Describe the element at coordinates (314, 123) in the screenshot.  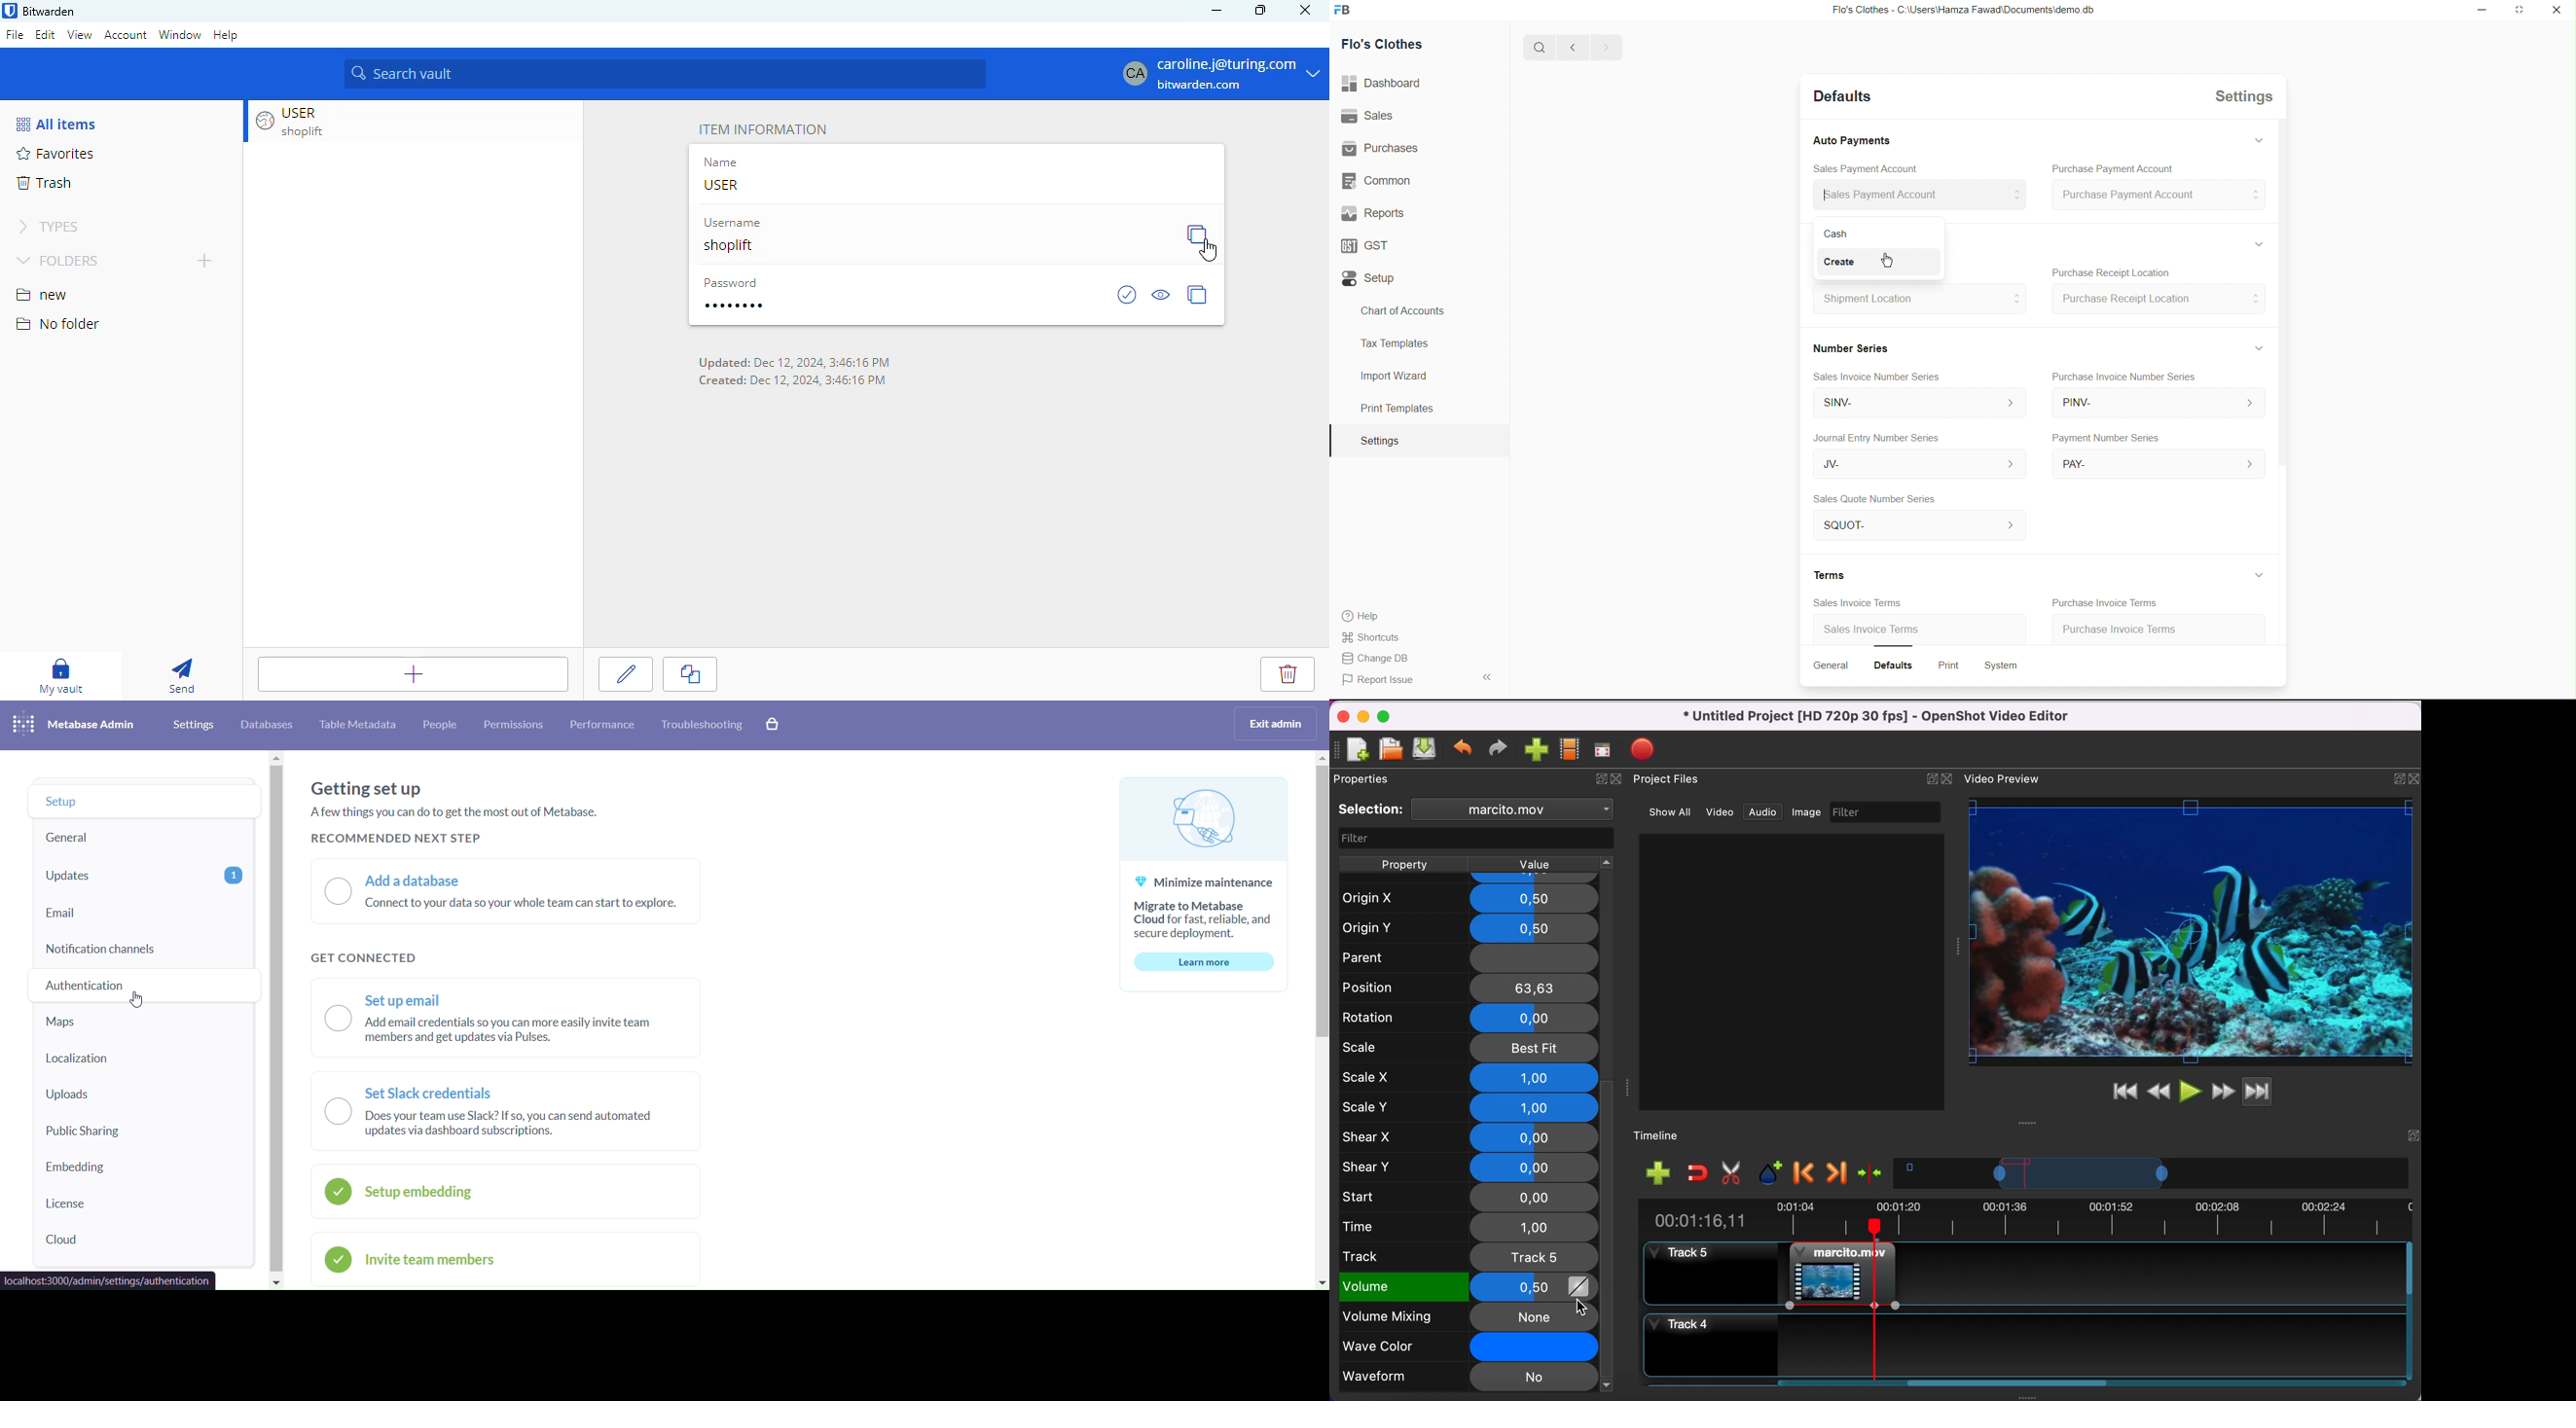
I see `USER   shoplift` at that location.